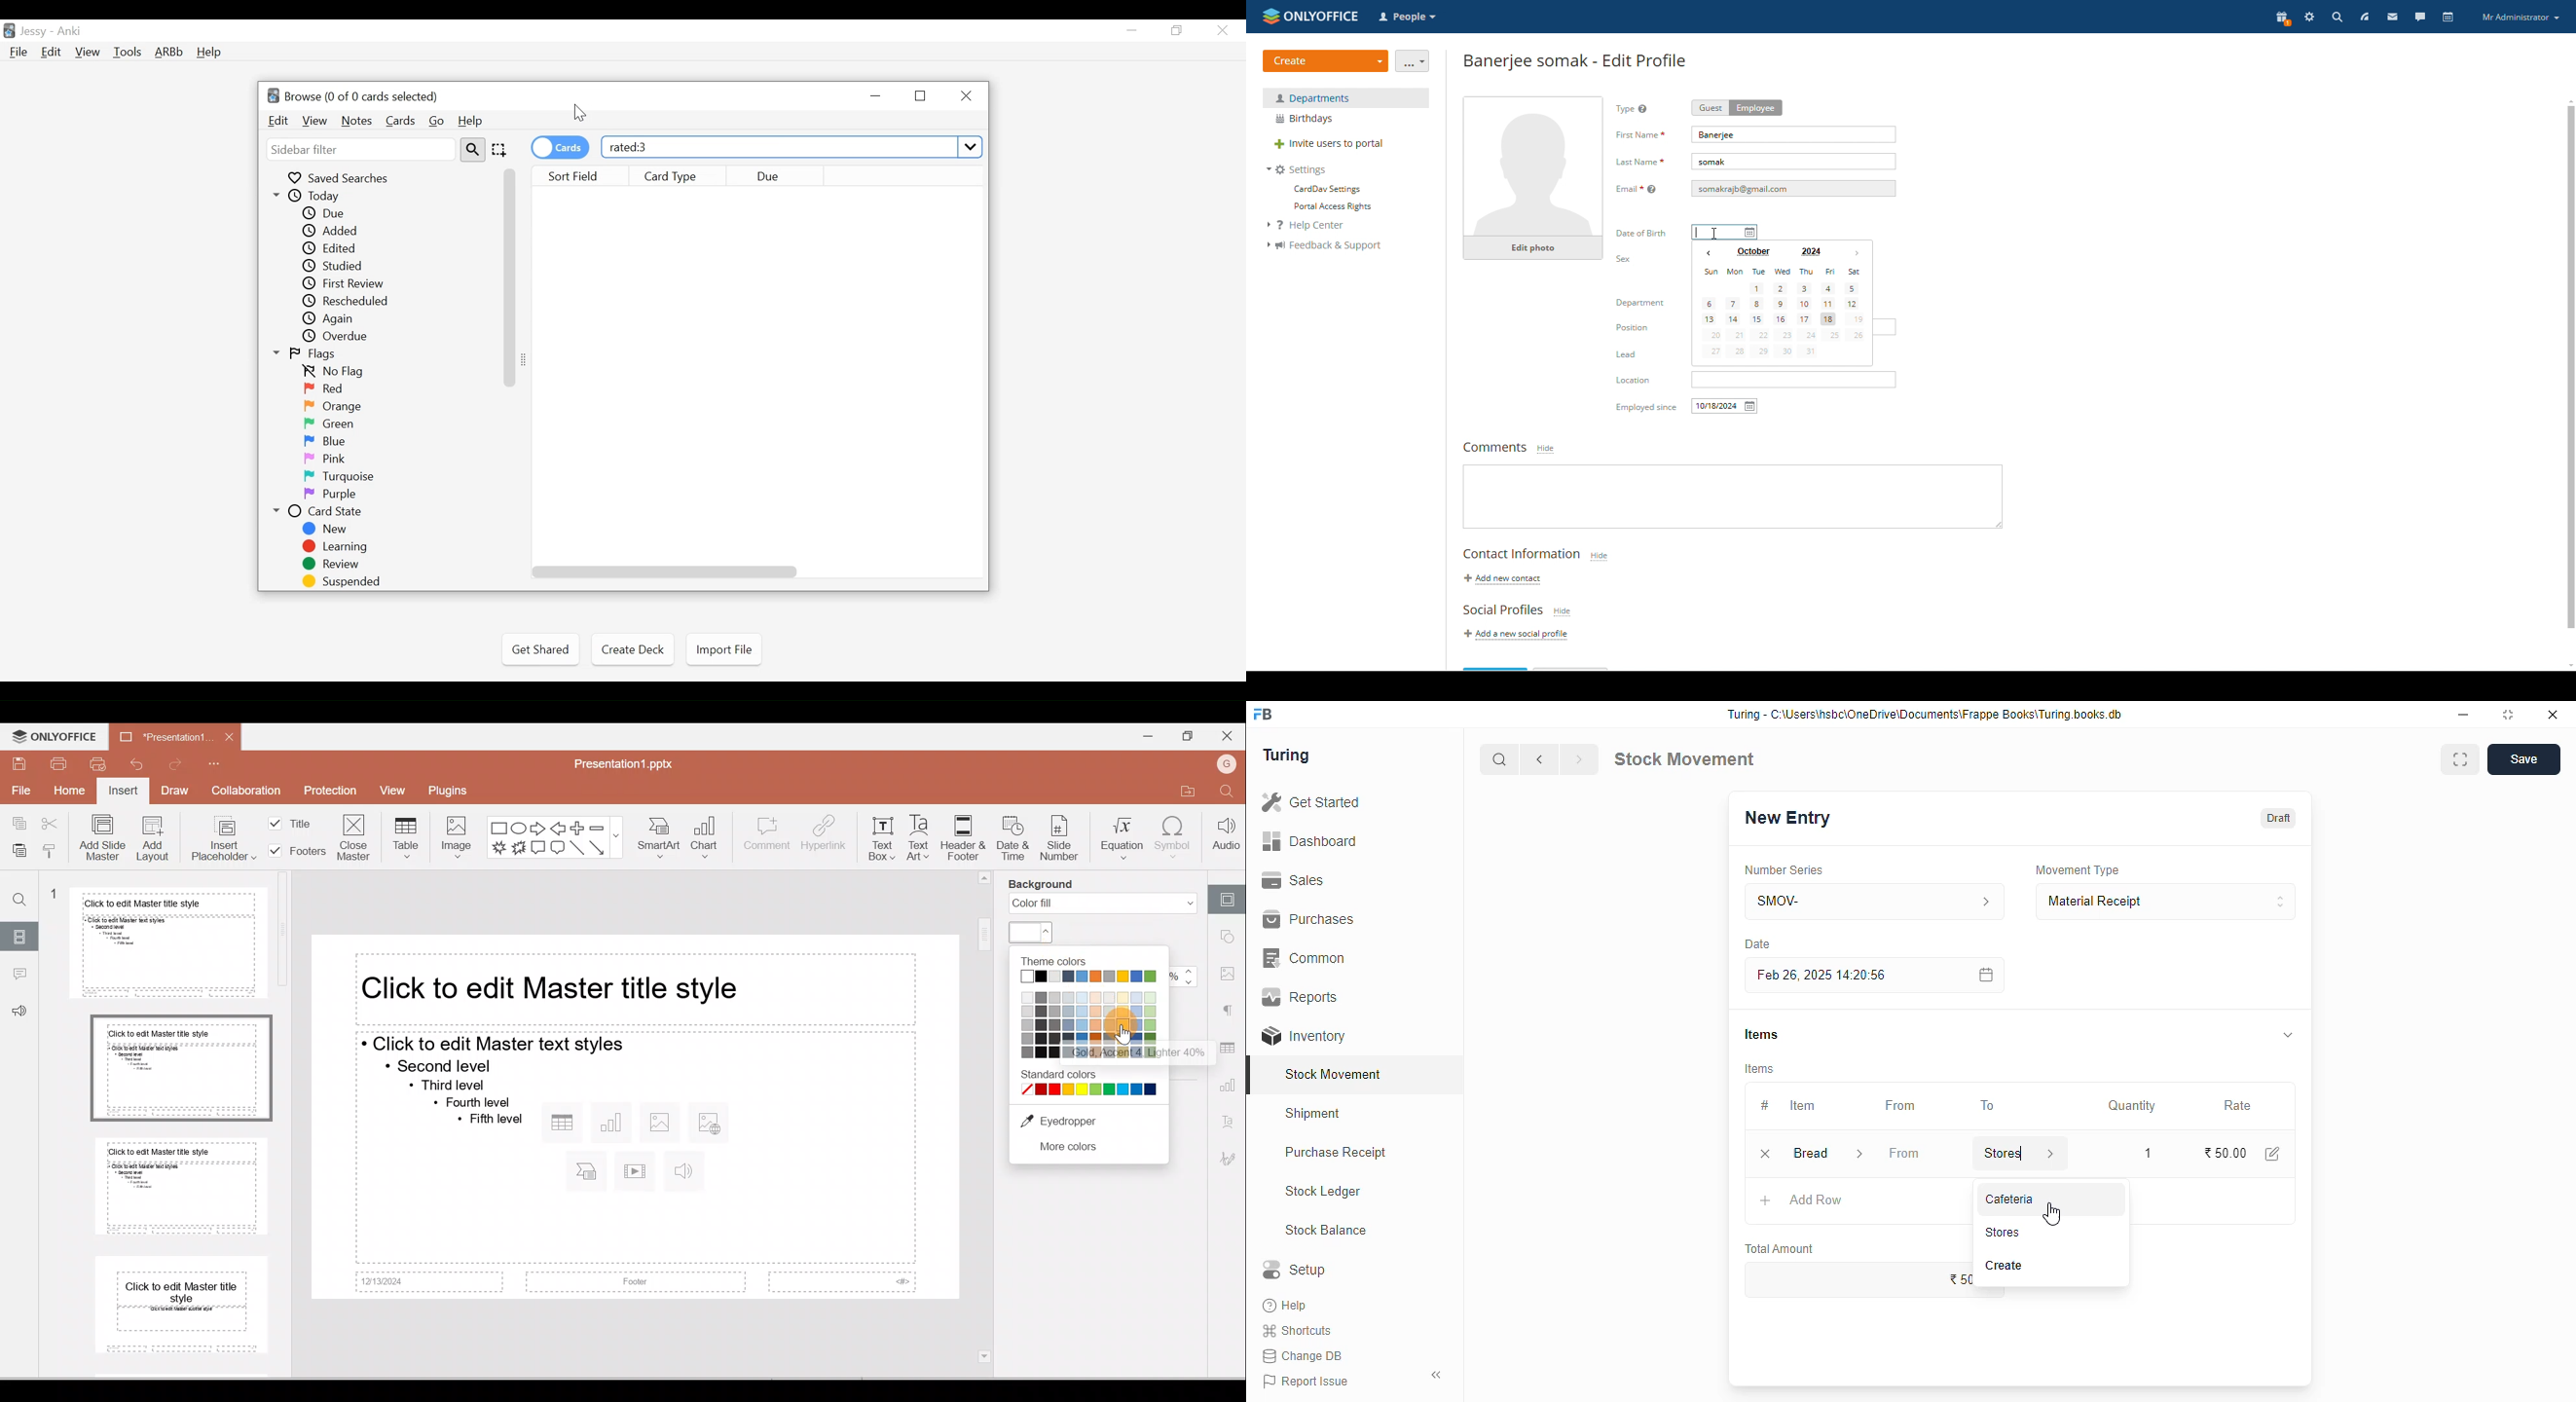  I want to click on Document name, so click(160, 735).